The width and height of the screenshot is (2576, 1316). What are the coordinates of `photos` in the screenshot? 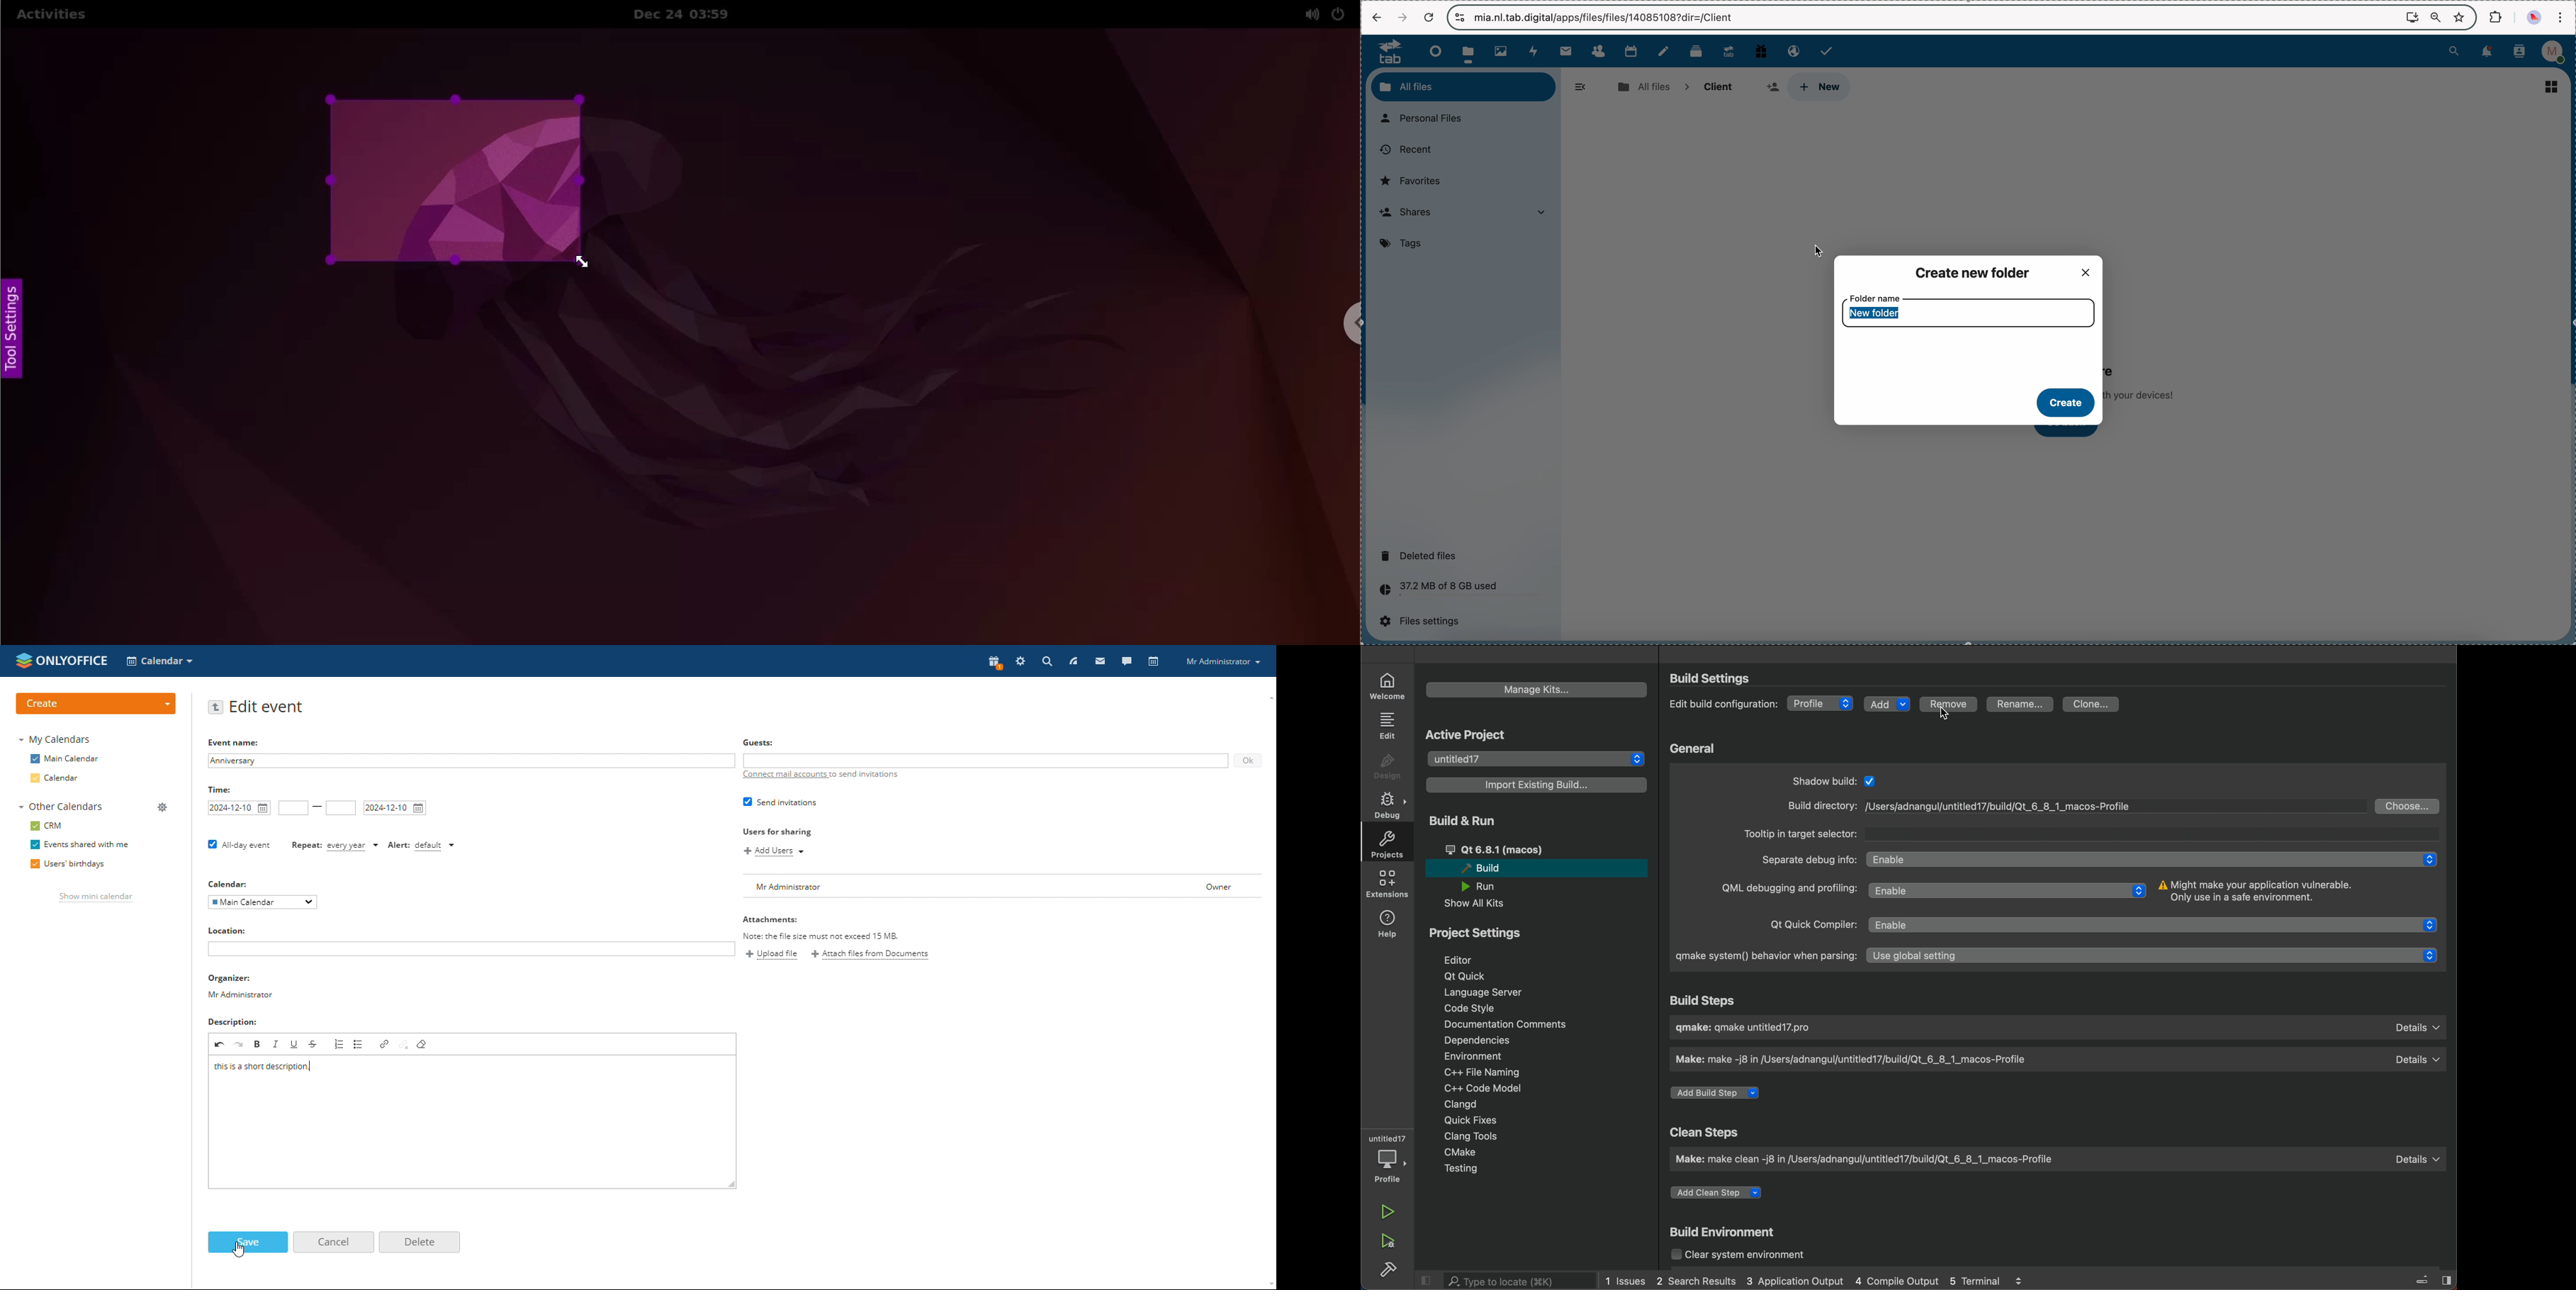 It's located at (1504, 51).